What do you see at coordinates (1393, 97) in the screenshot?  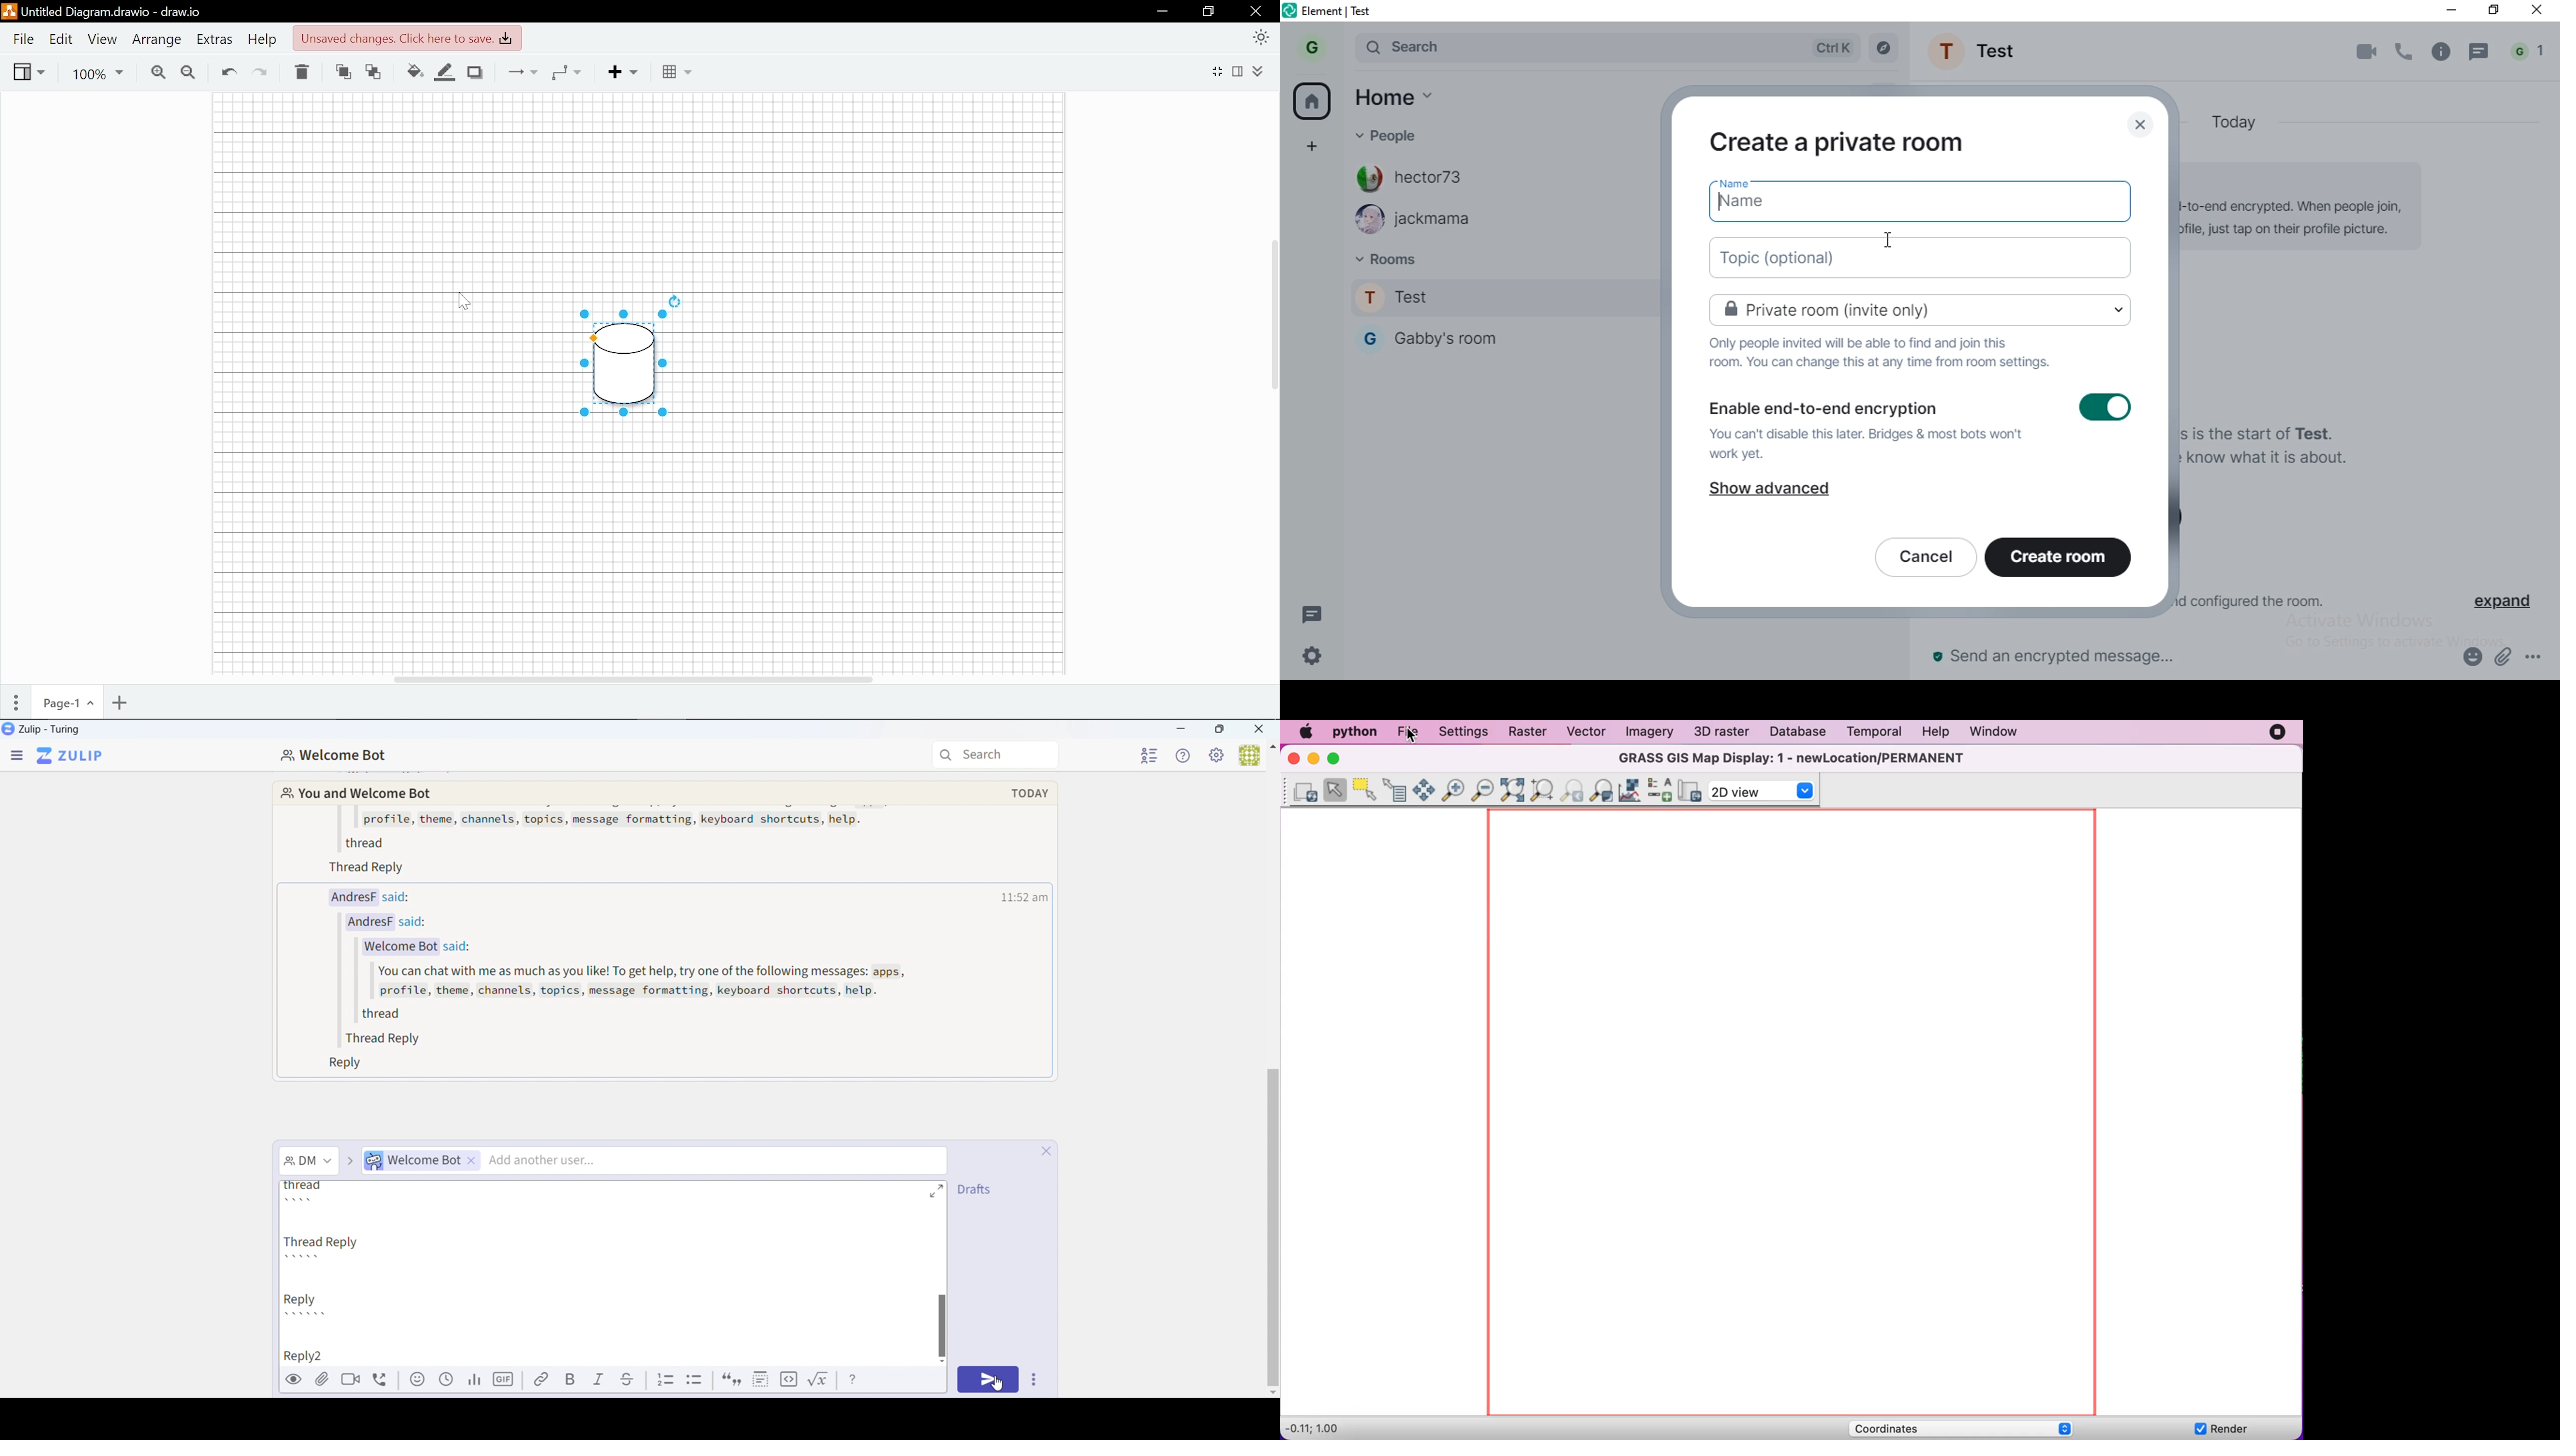 I see `home` at bounding box center [1393, 97].